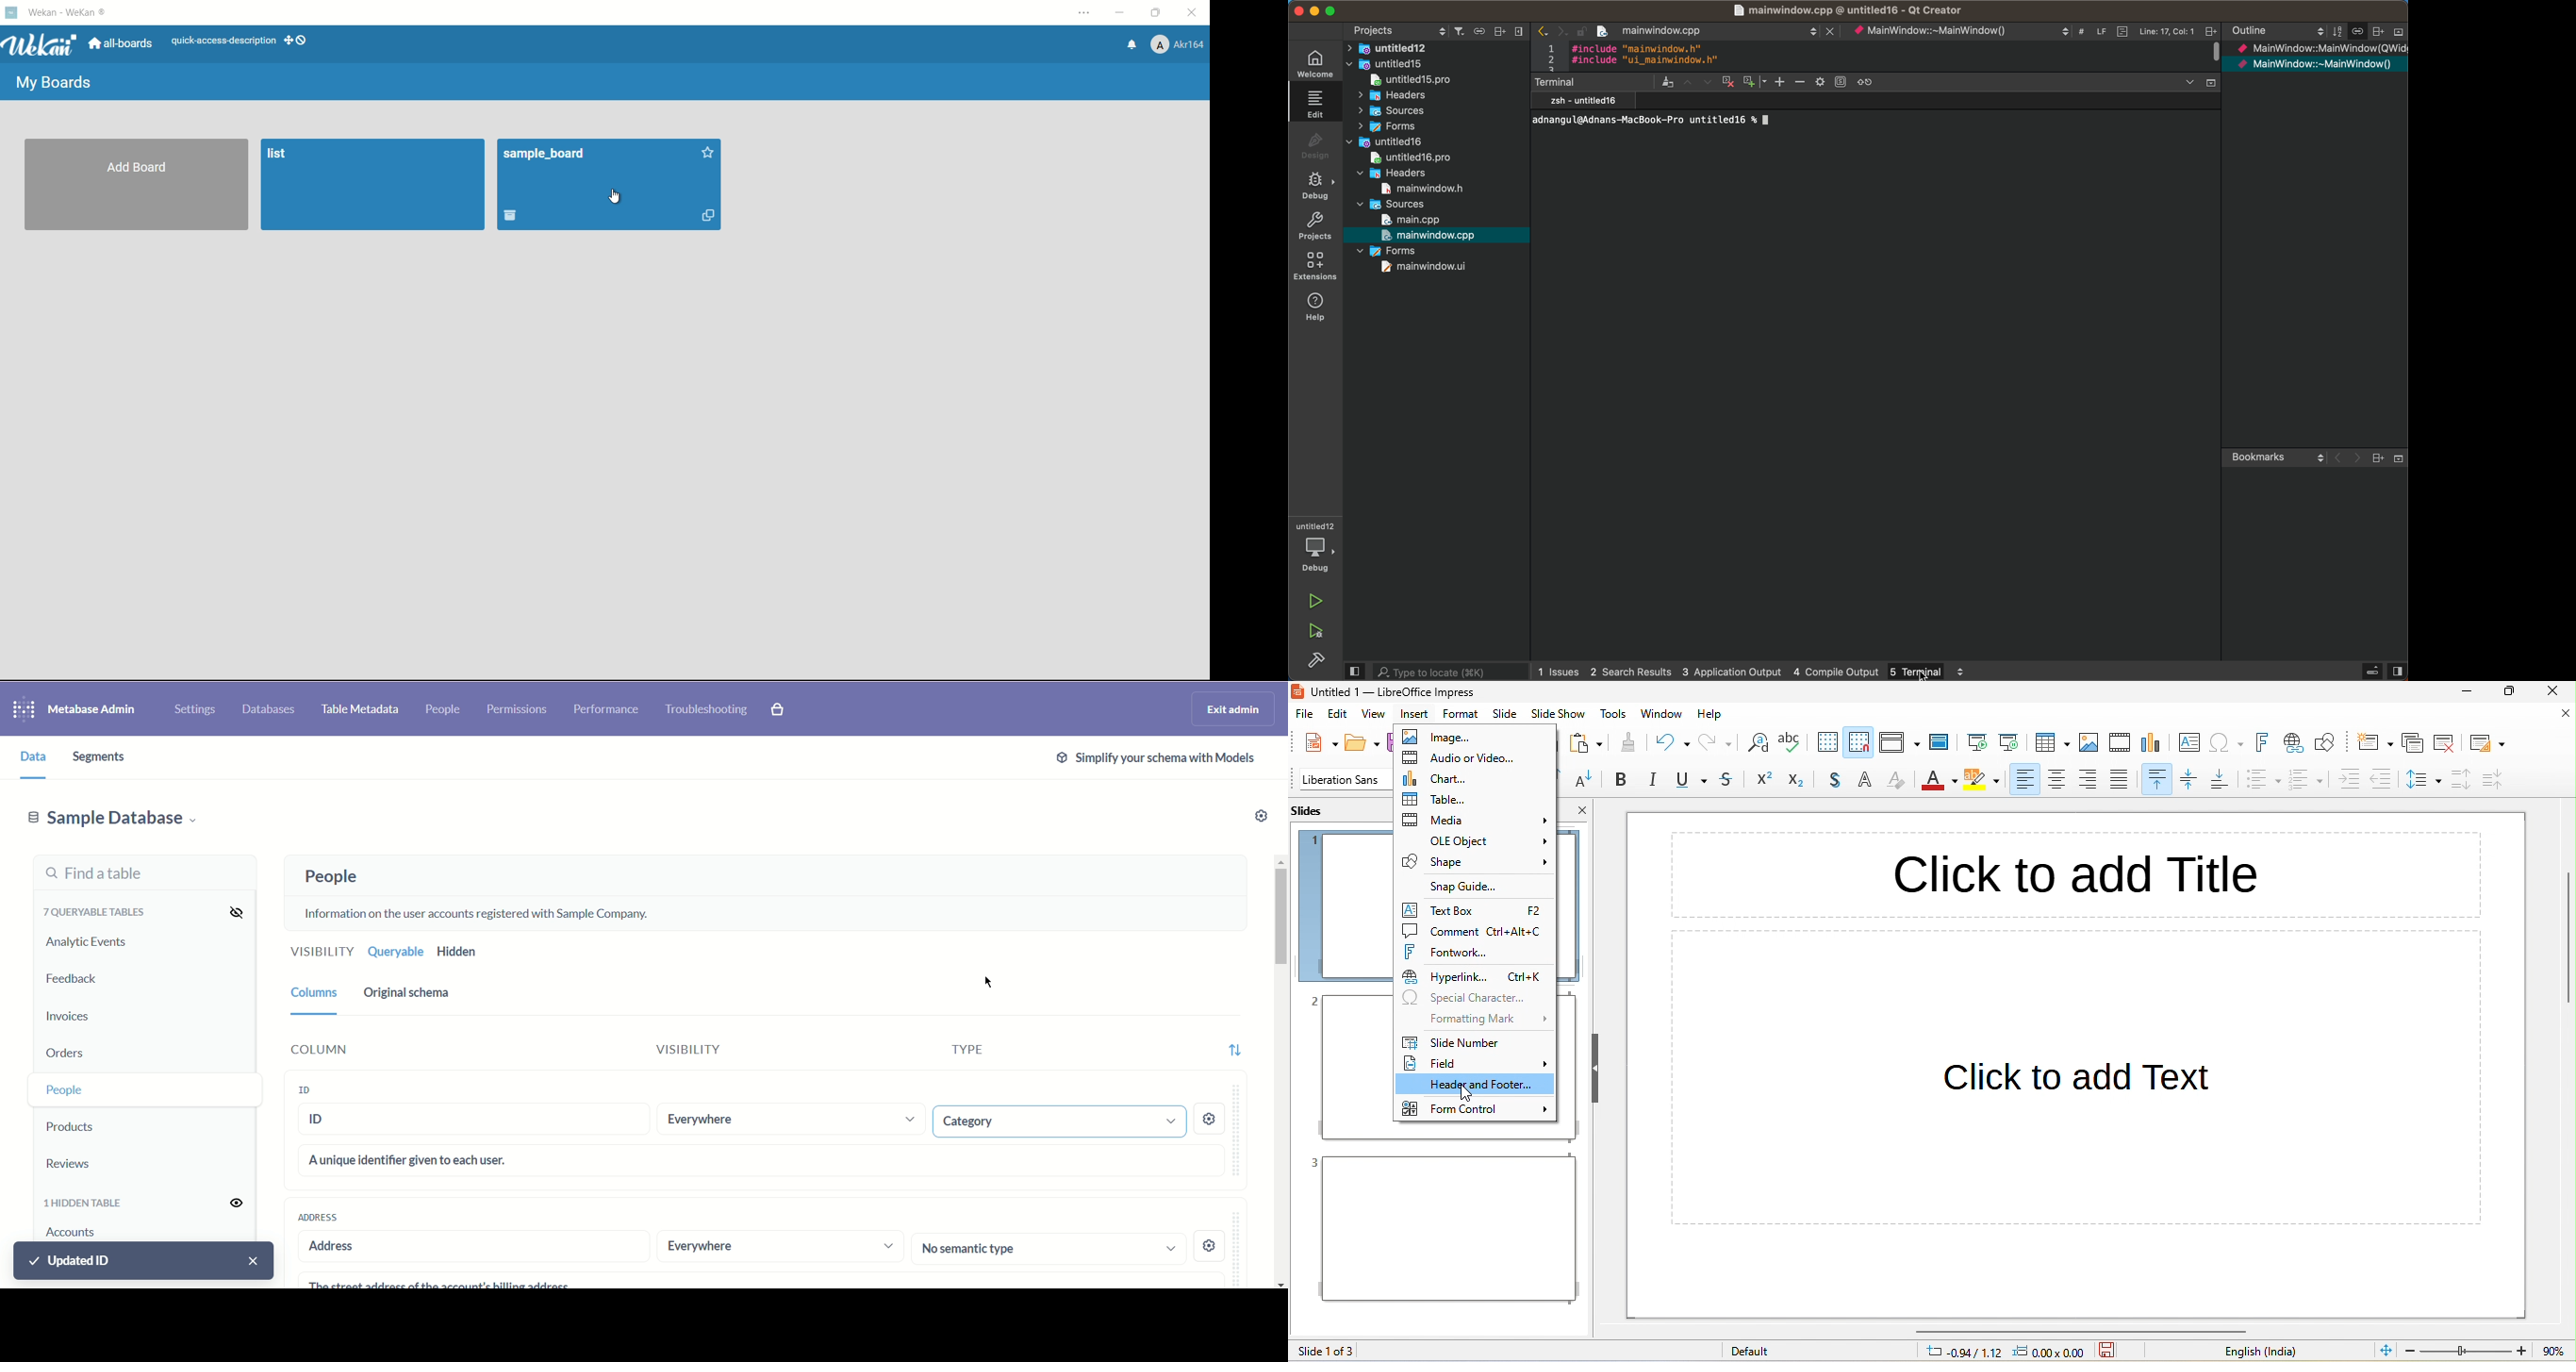 The width and height of the screenshot is (2576, 1372). Describe the element at coordinates (1316, 268) in the screenshot. I see `extesions` at that location.